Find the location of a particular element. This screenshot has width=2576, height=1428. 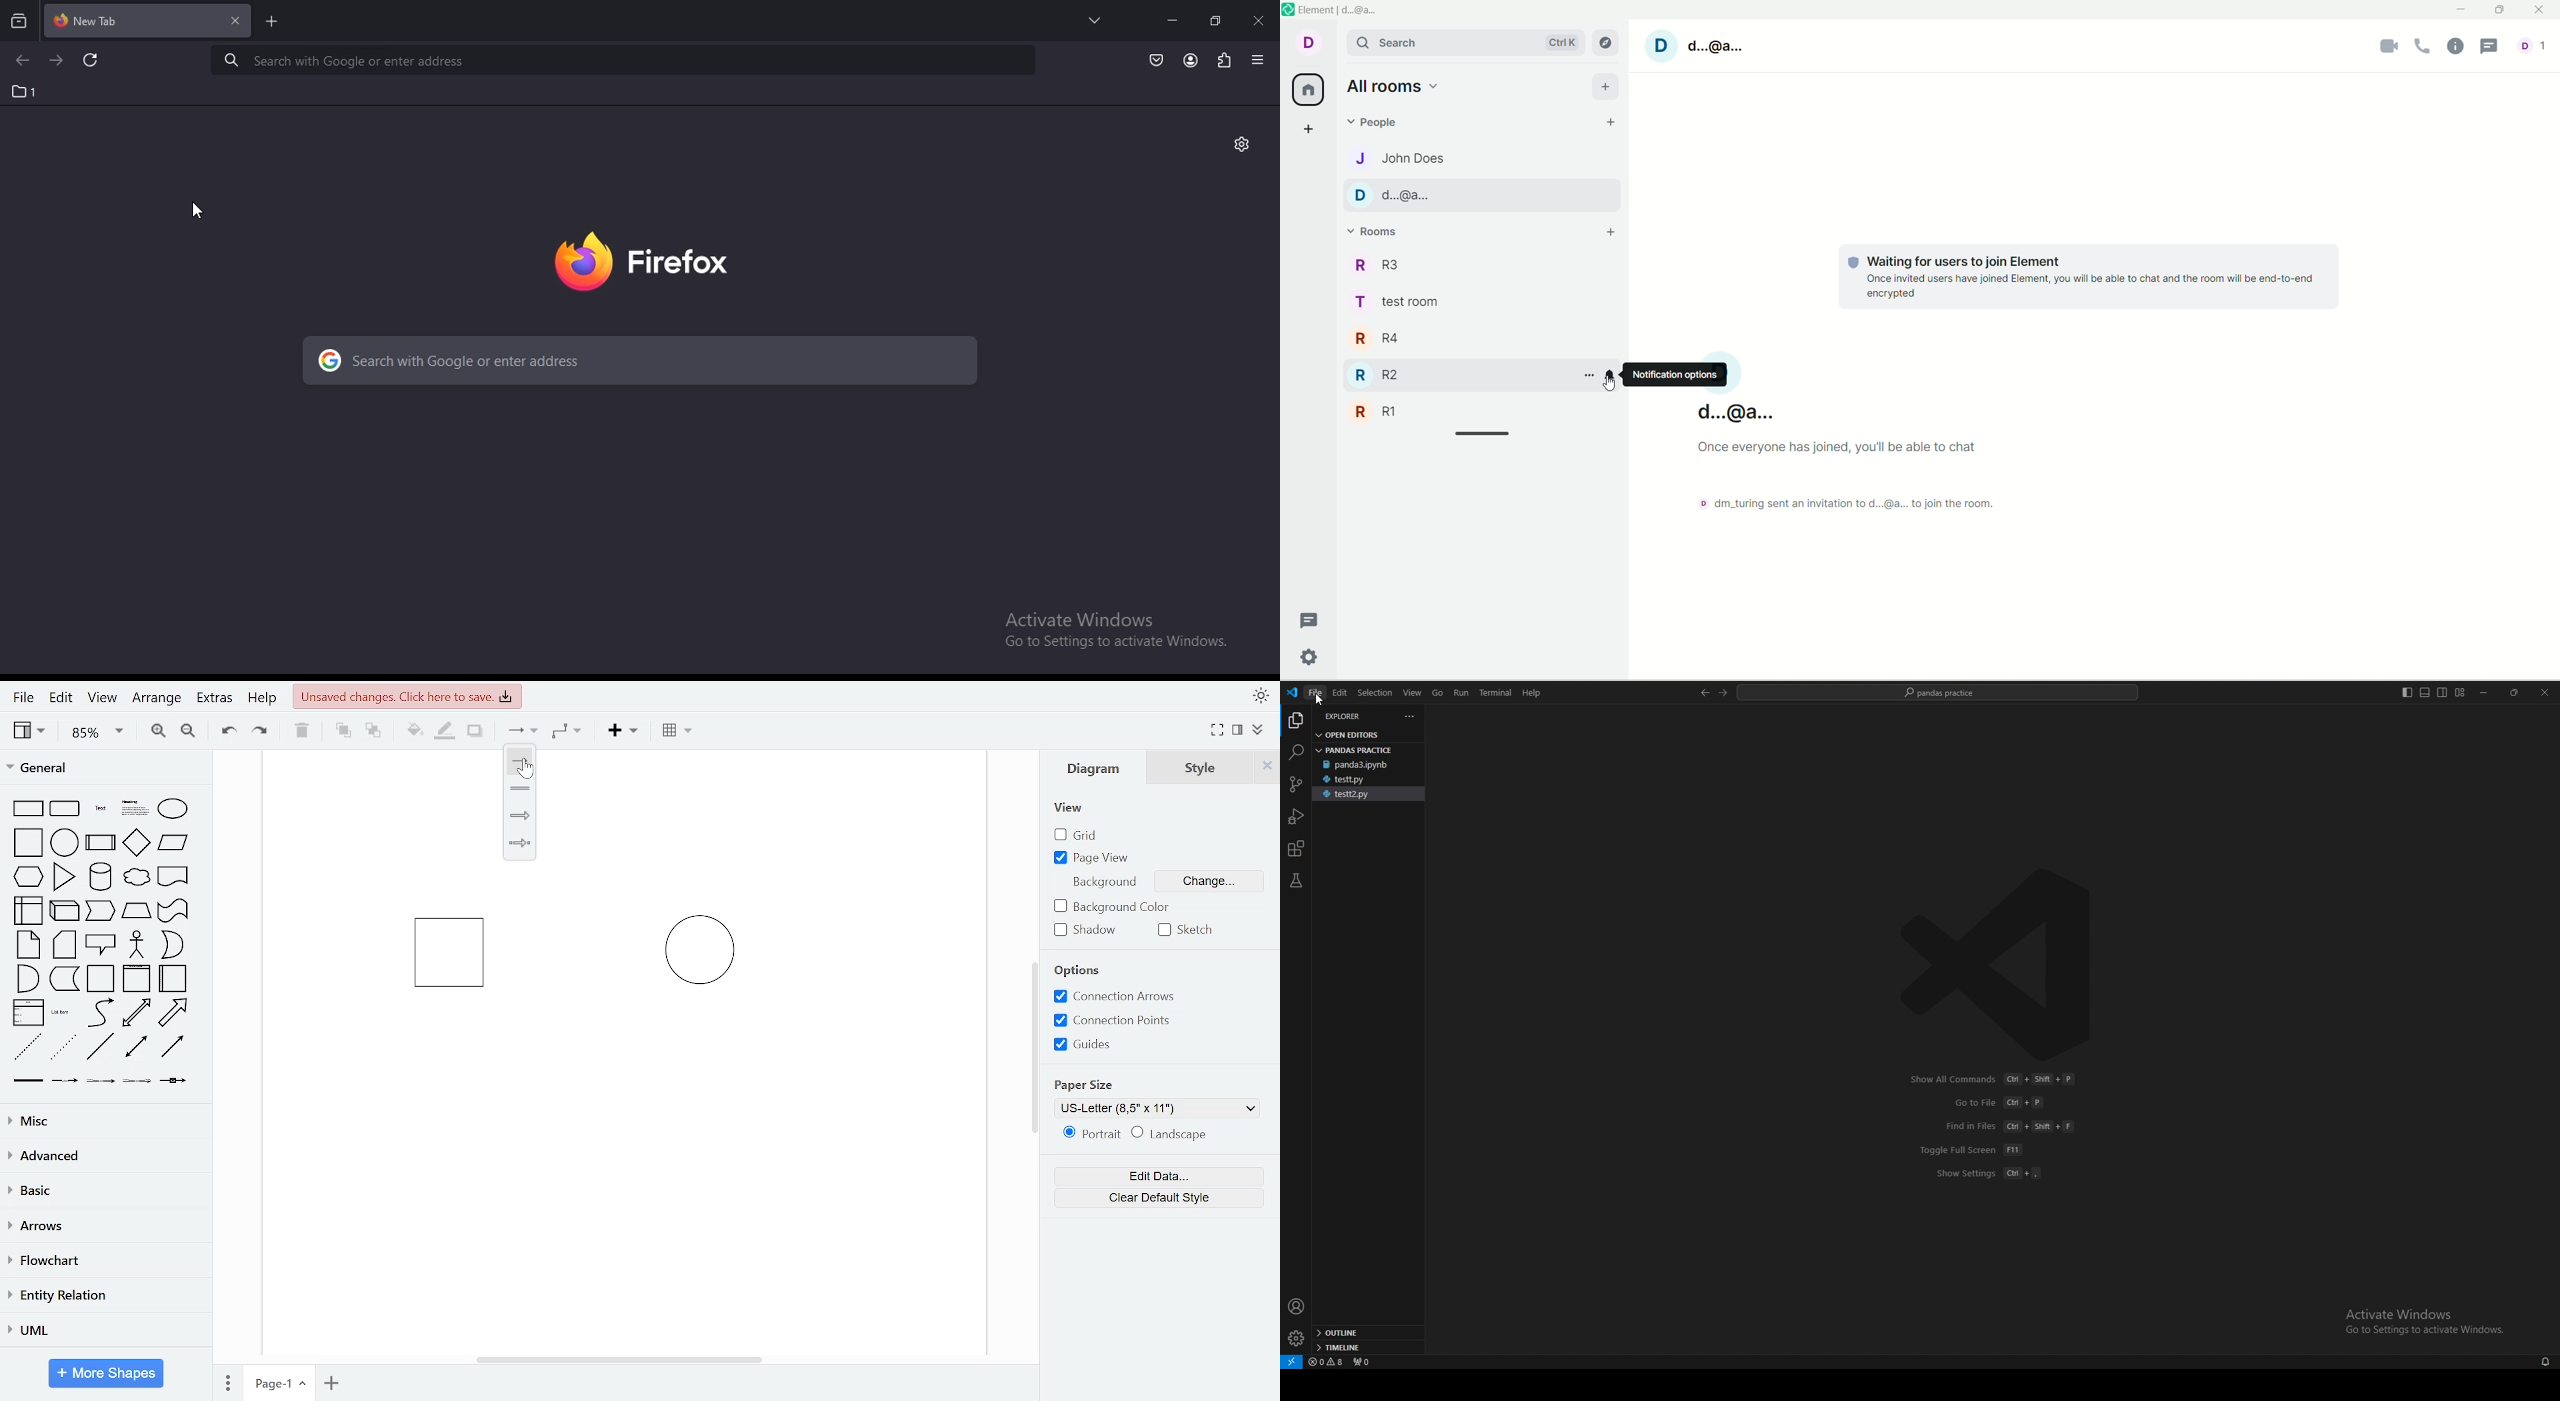

current diagram is located at coordinates (614, 992).